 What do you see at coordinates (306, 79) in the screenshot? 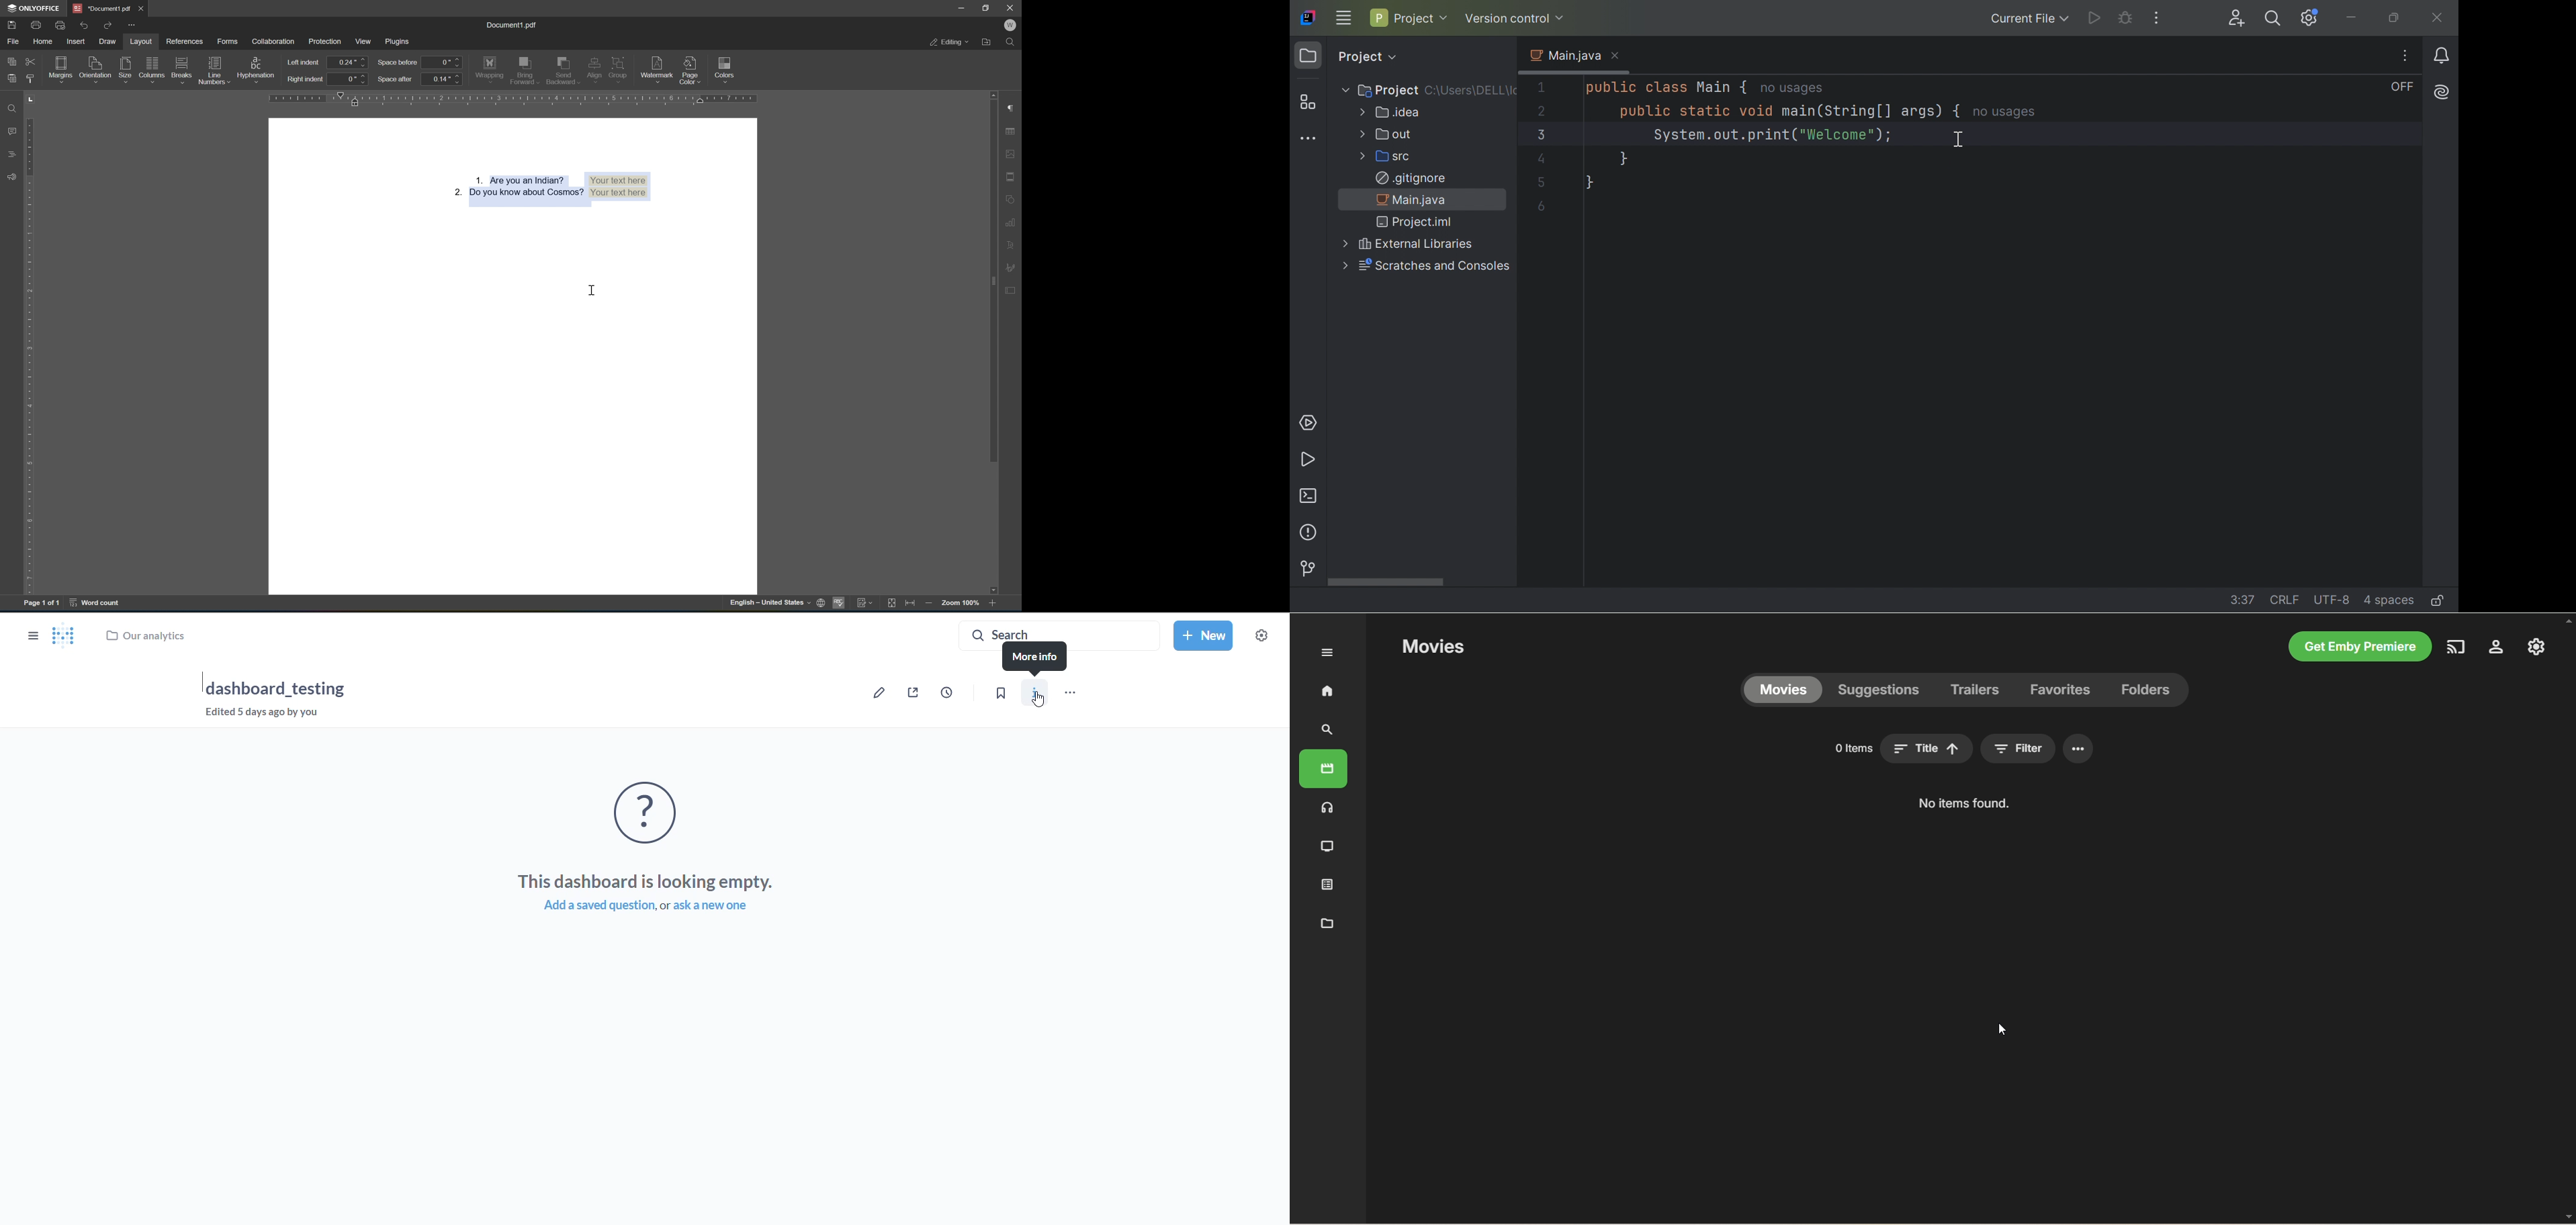
I see `right indent` at bounding box center [306, 79].